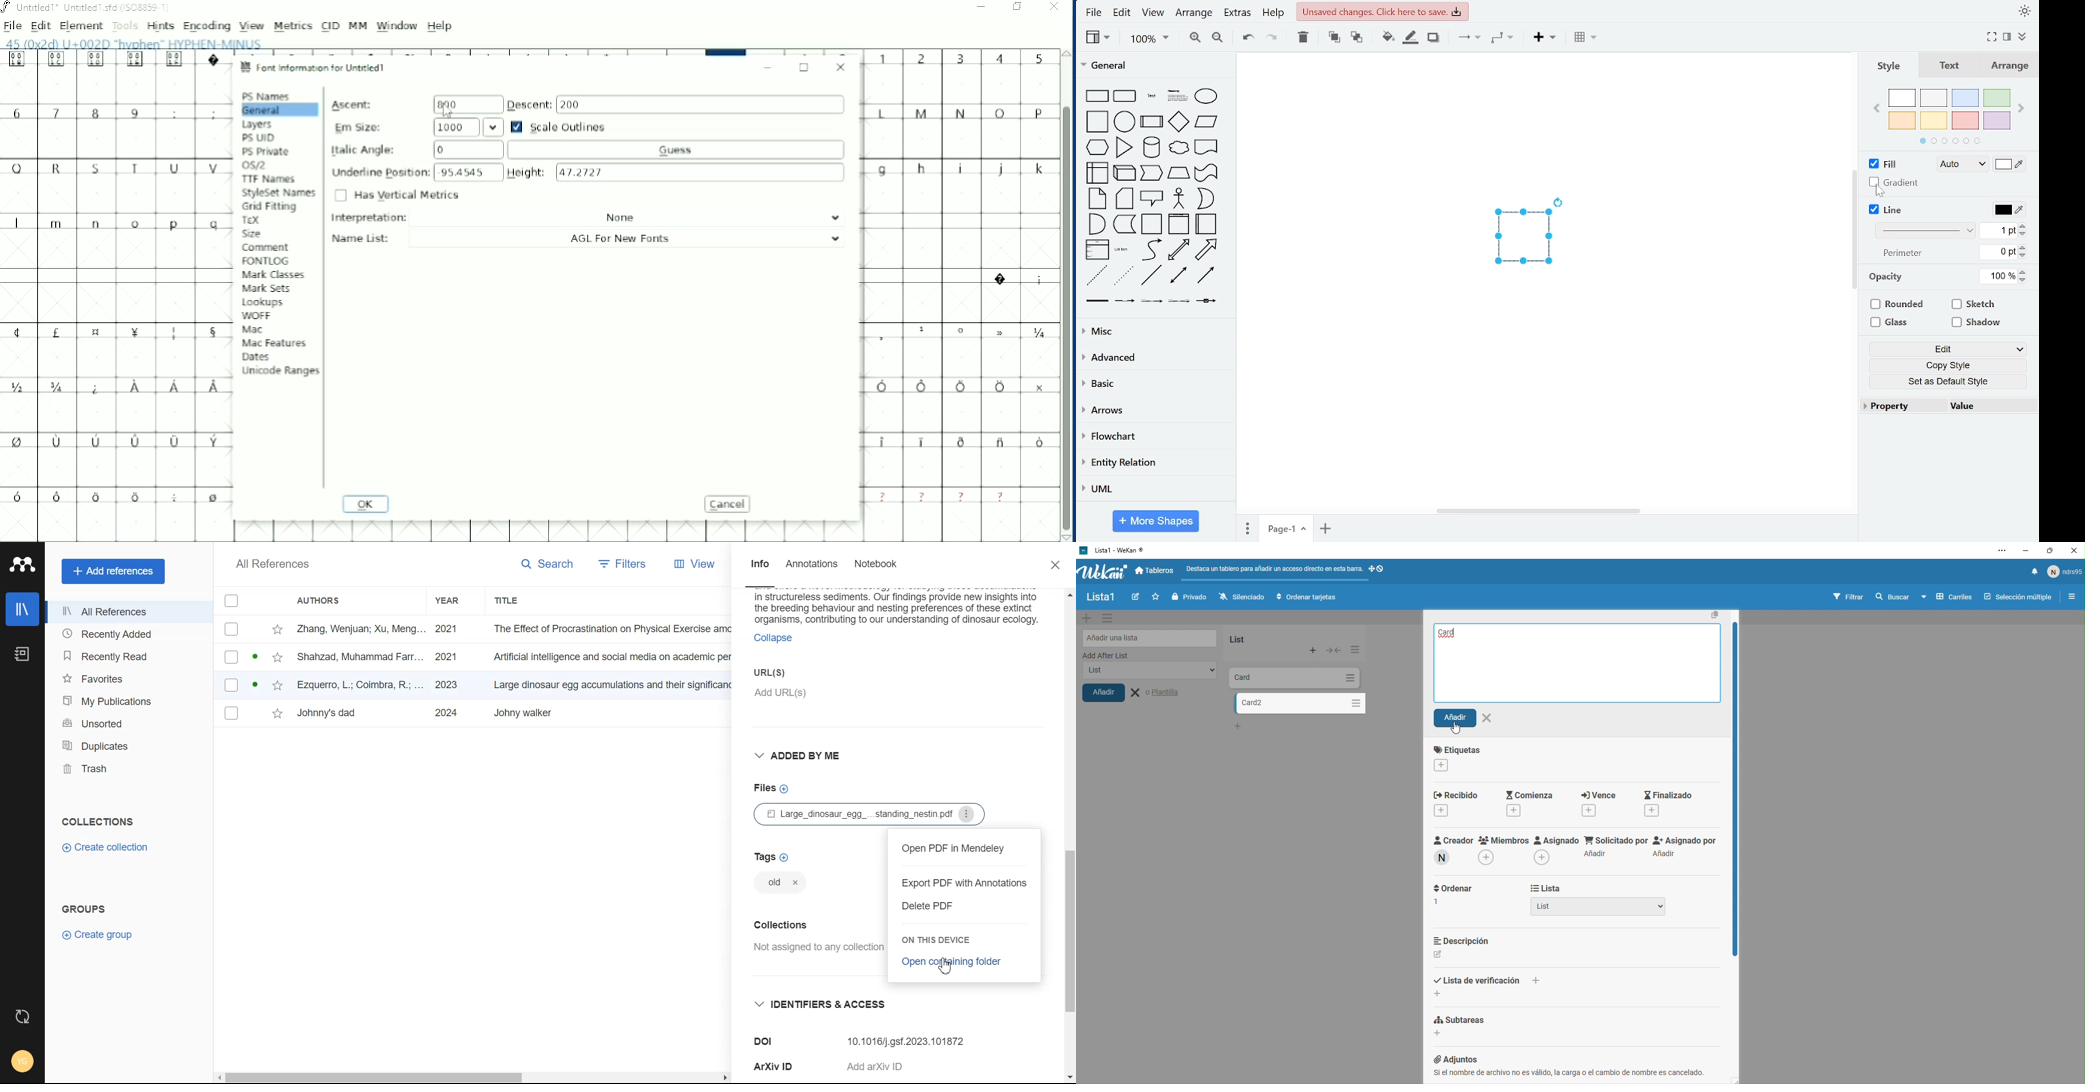  I want to click on All References, so click(124, 612).